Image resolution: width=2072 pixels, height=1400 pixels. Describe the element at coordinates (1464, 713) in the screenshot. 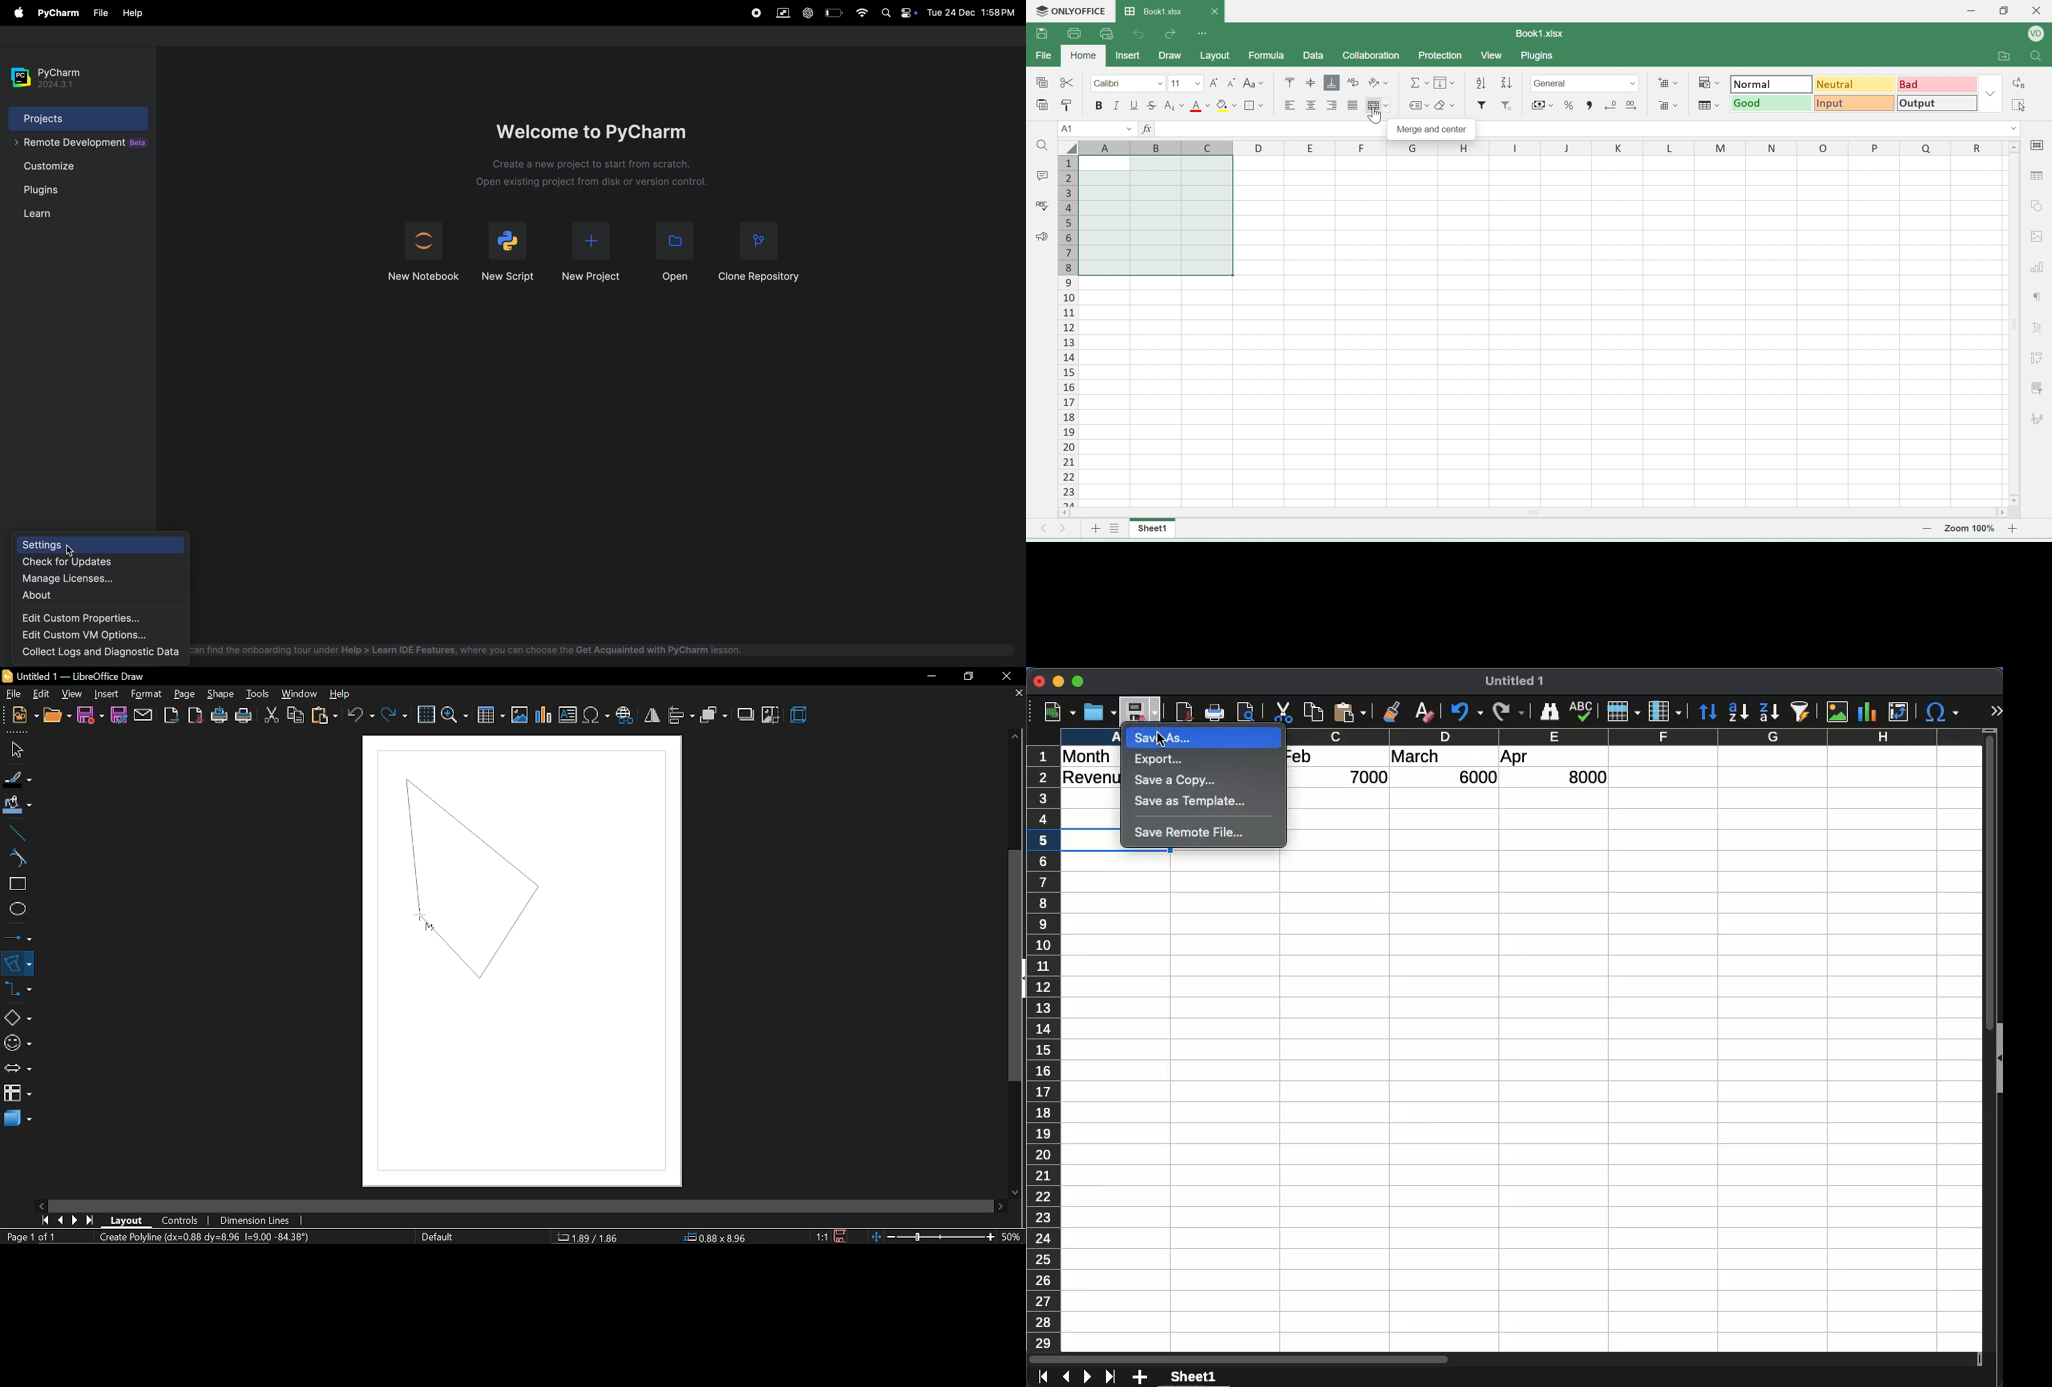

I see `undo` at that location.